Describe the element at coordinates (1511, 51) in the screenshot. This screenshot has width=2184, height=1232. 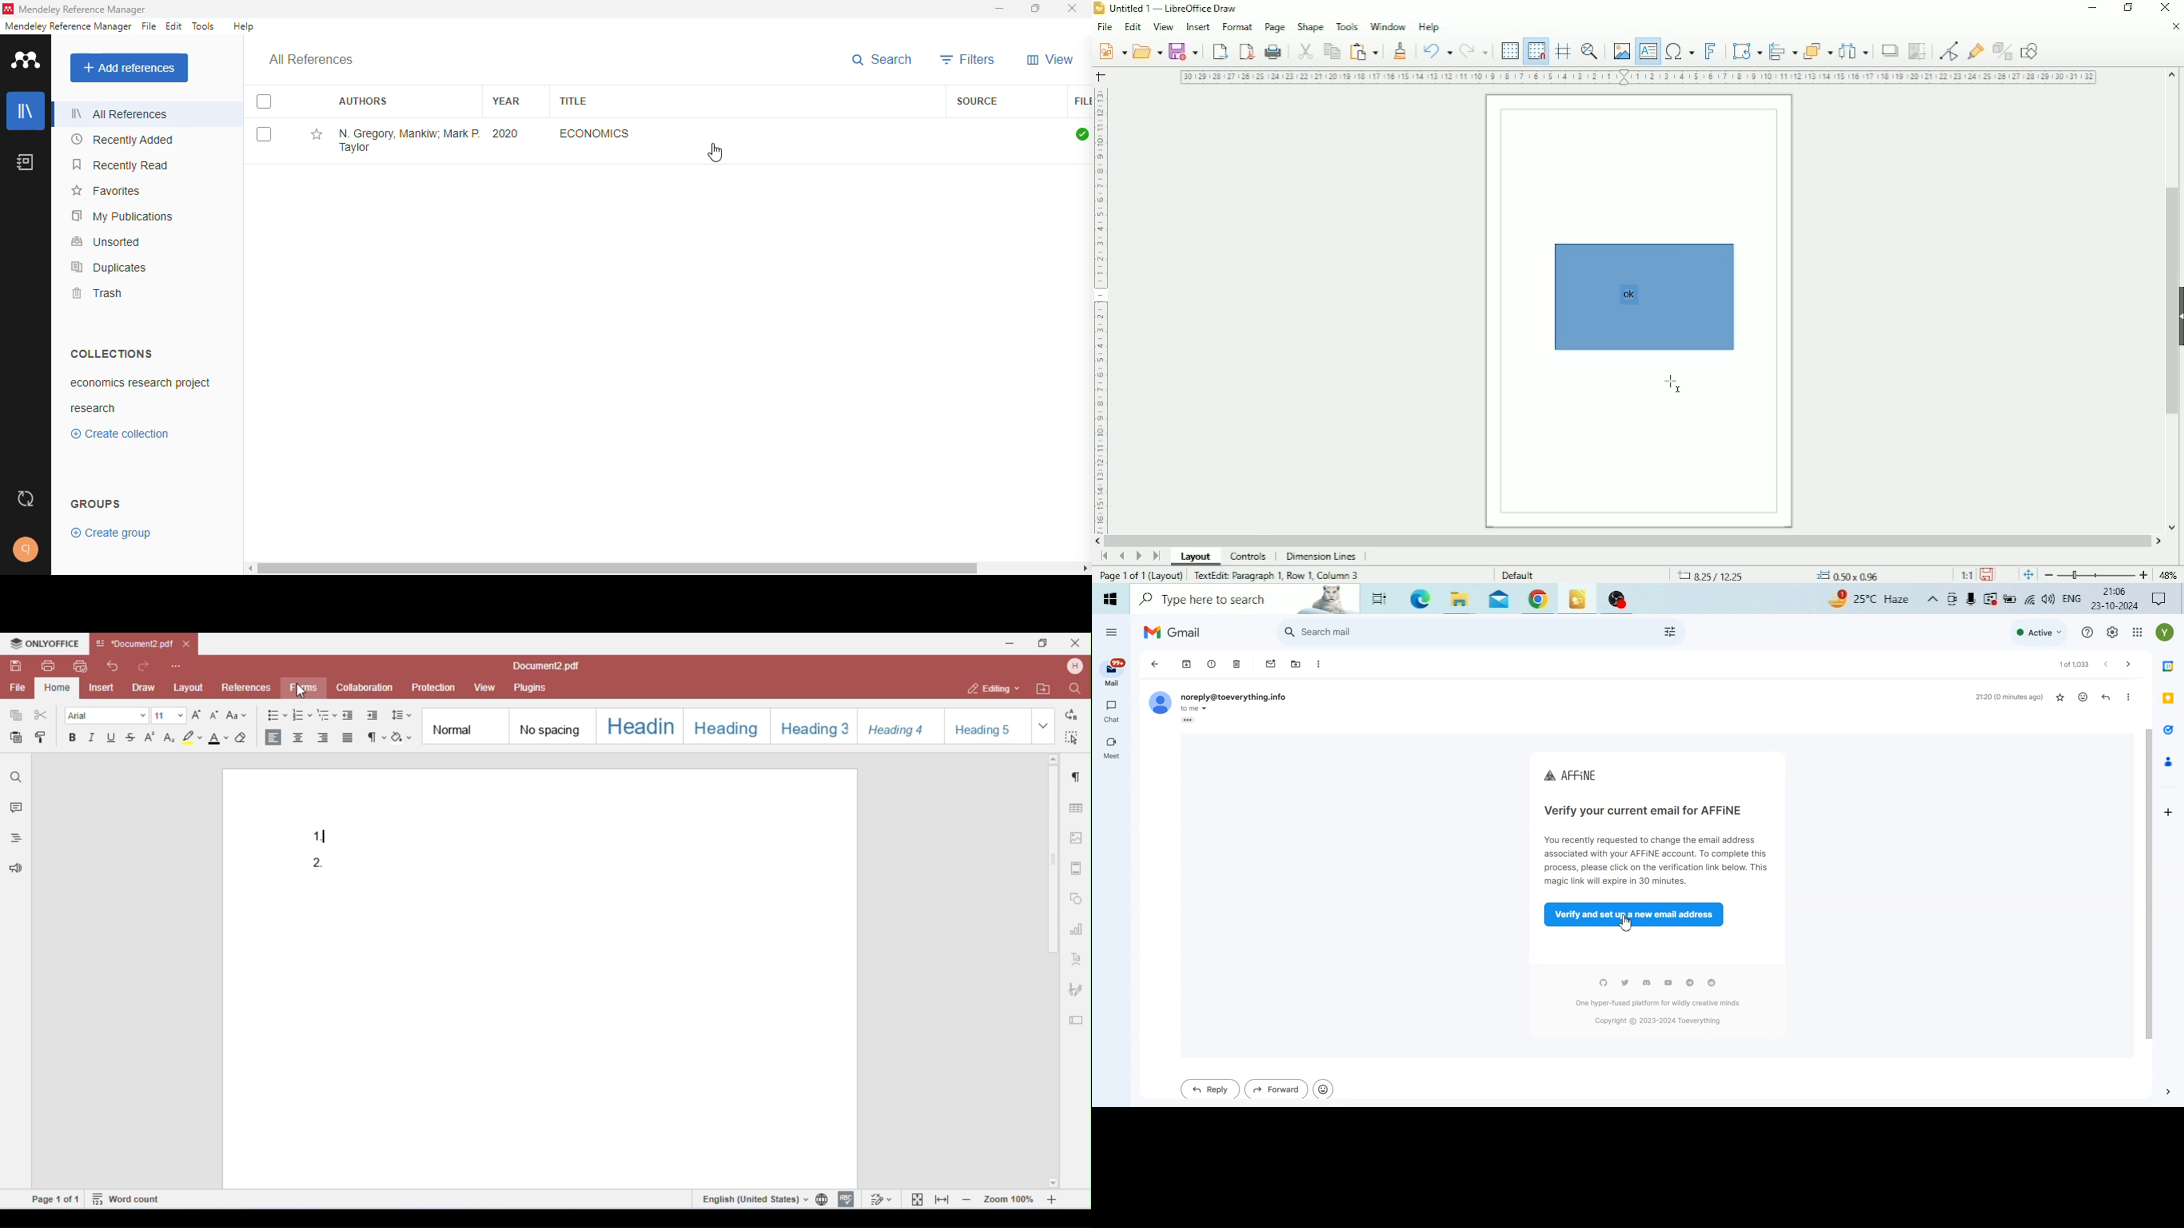
I see `Display Grid` at that location.